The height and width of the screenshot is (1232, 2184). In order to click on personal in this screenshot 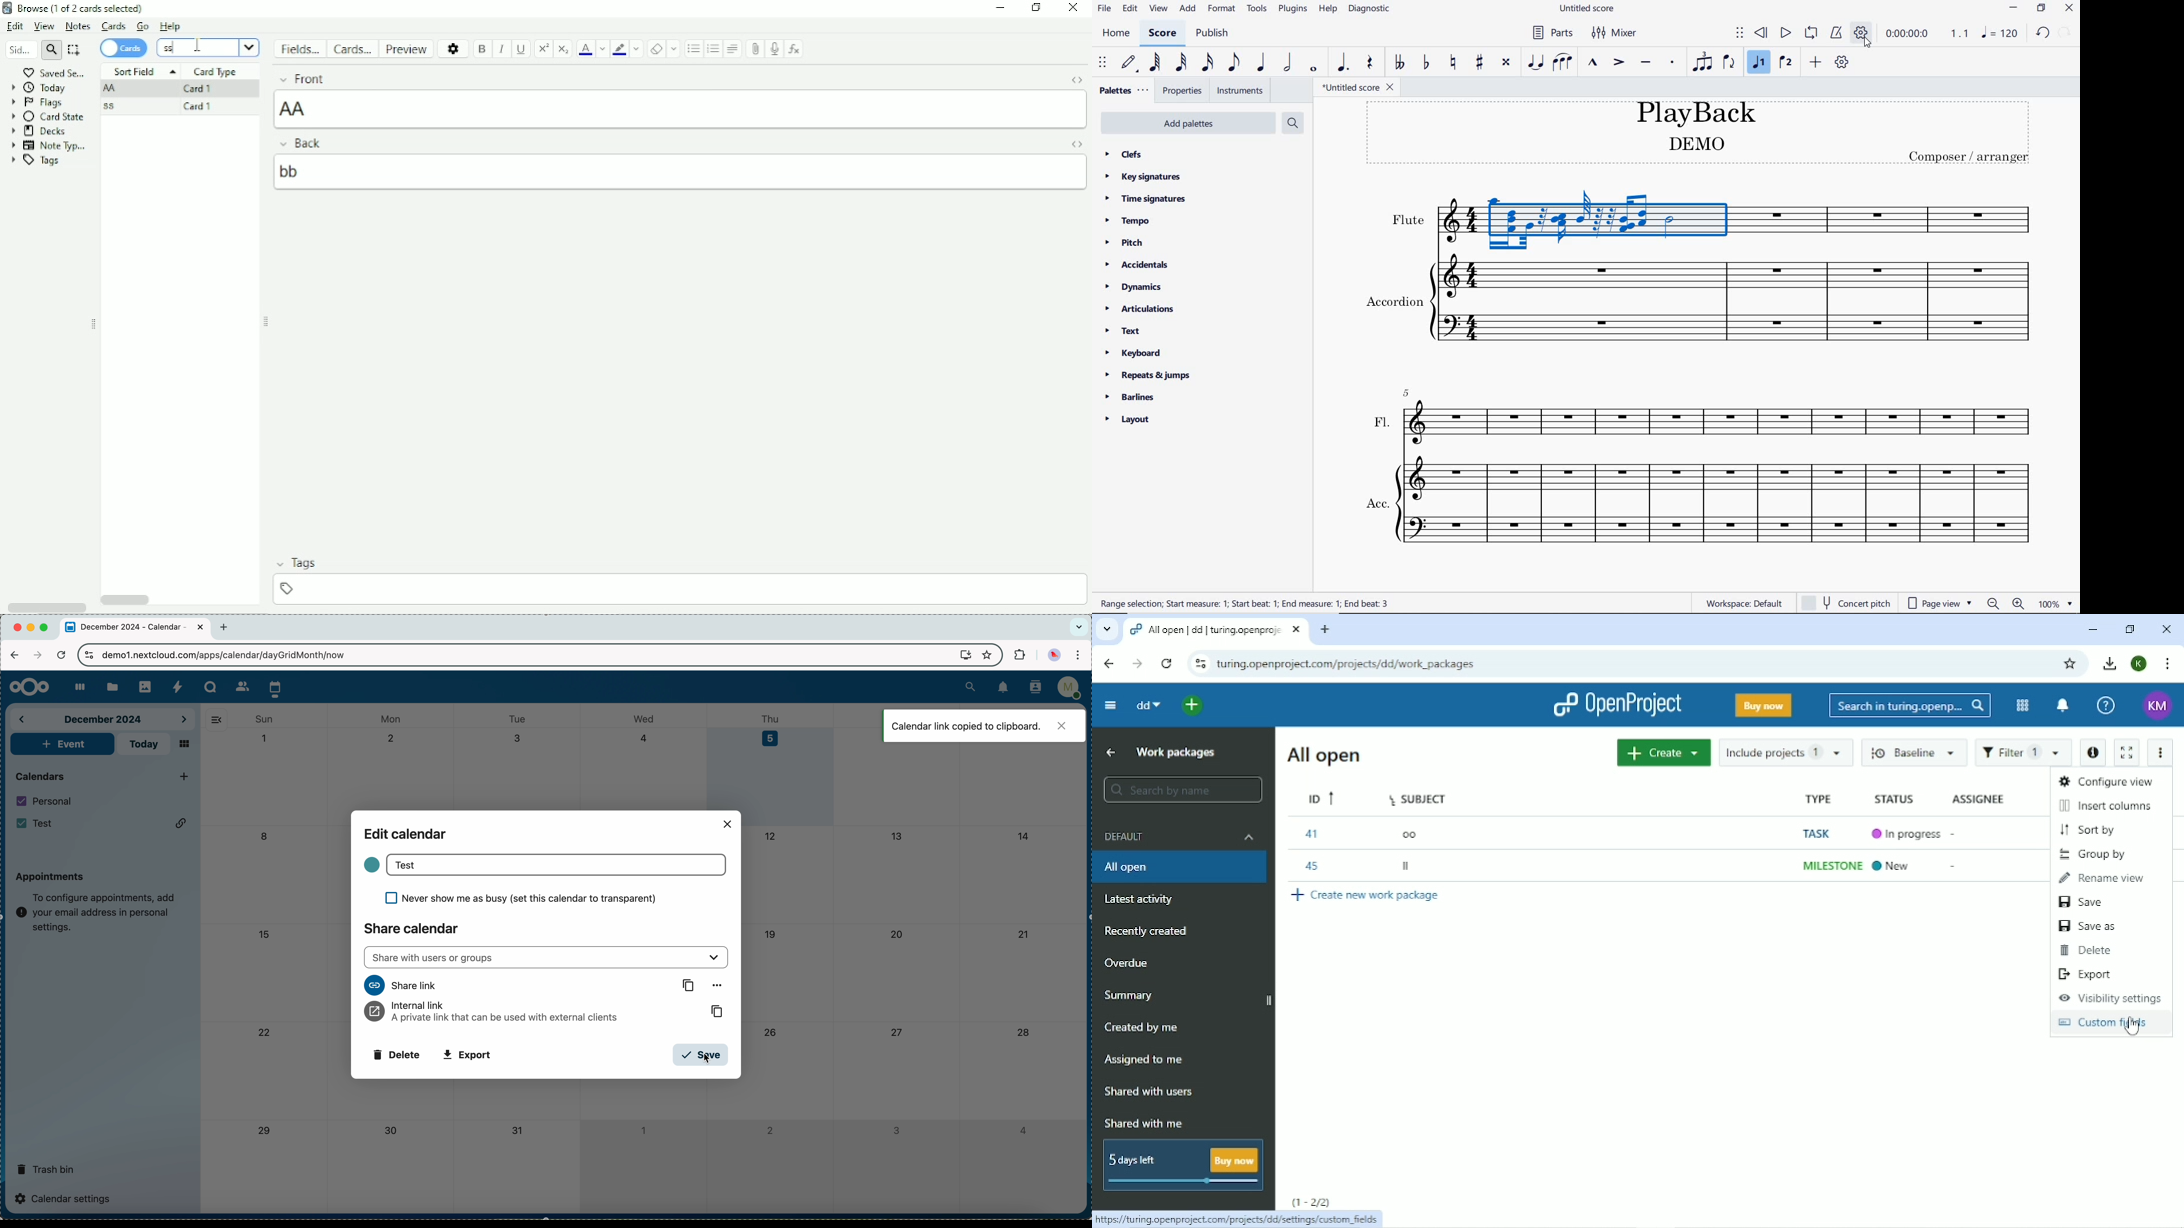, I will do `click(46, 801)`.